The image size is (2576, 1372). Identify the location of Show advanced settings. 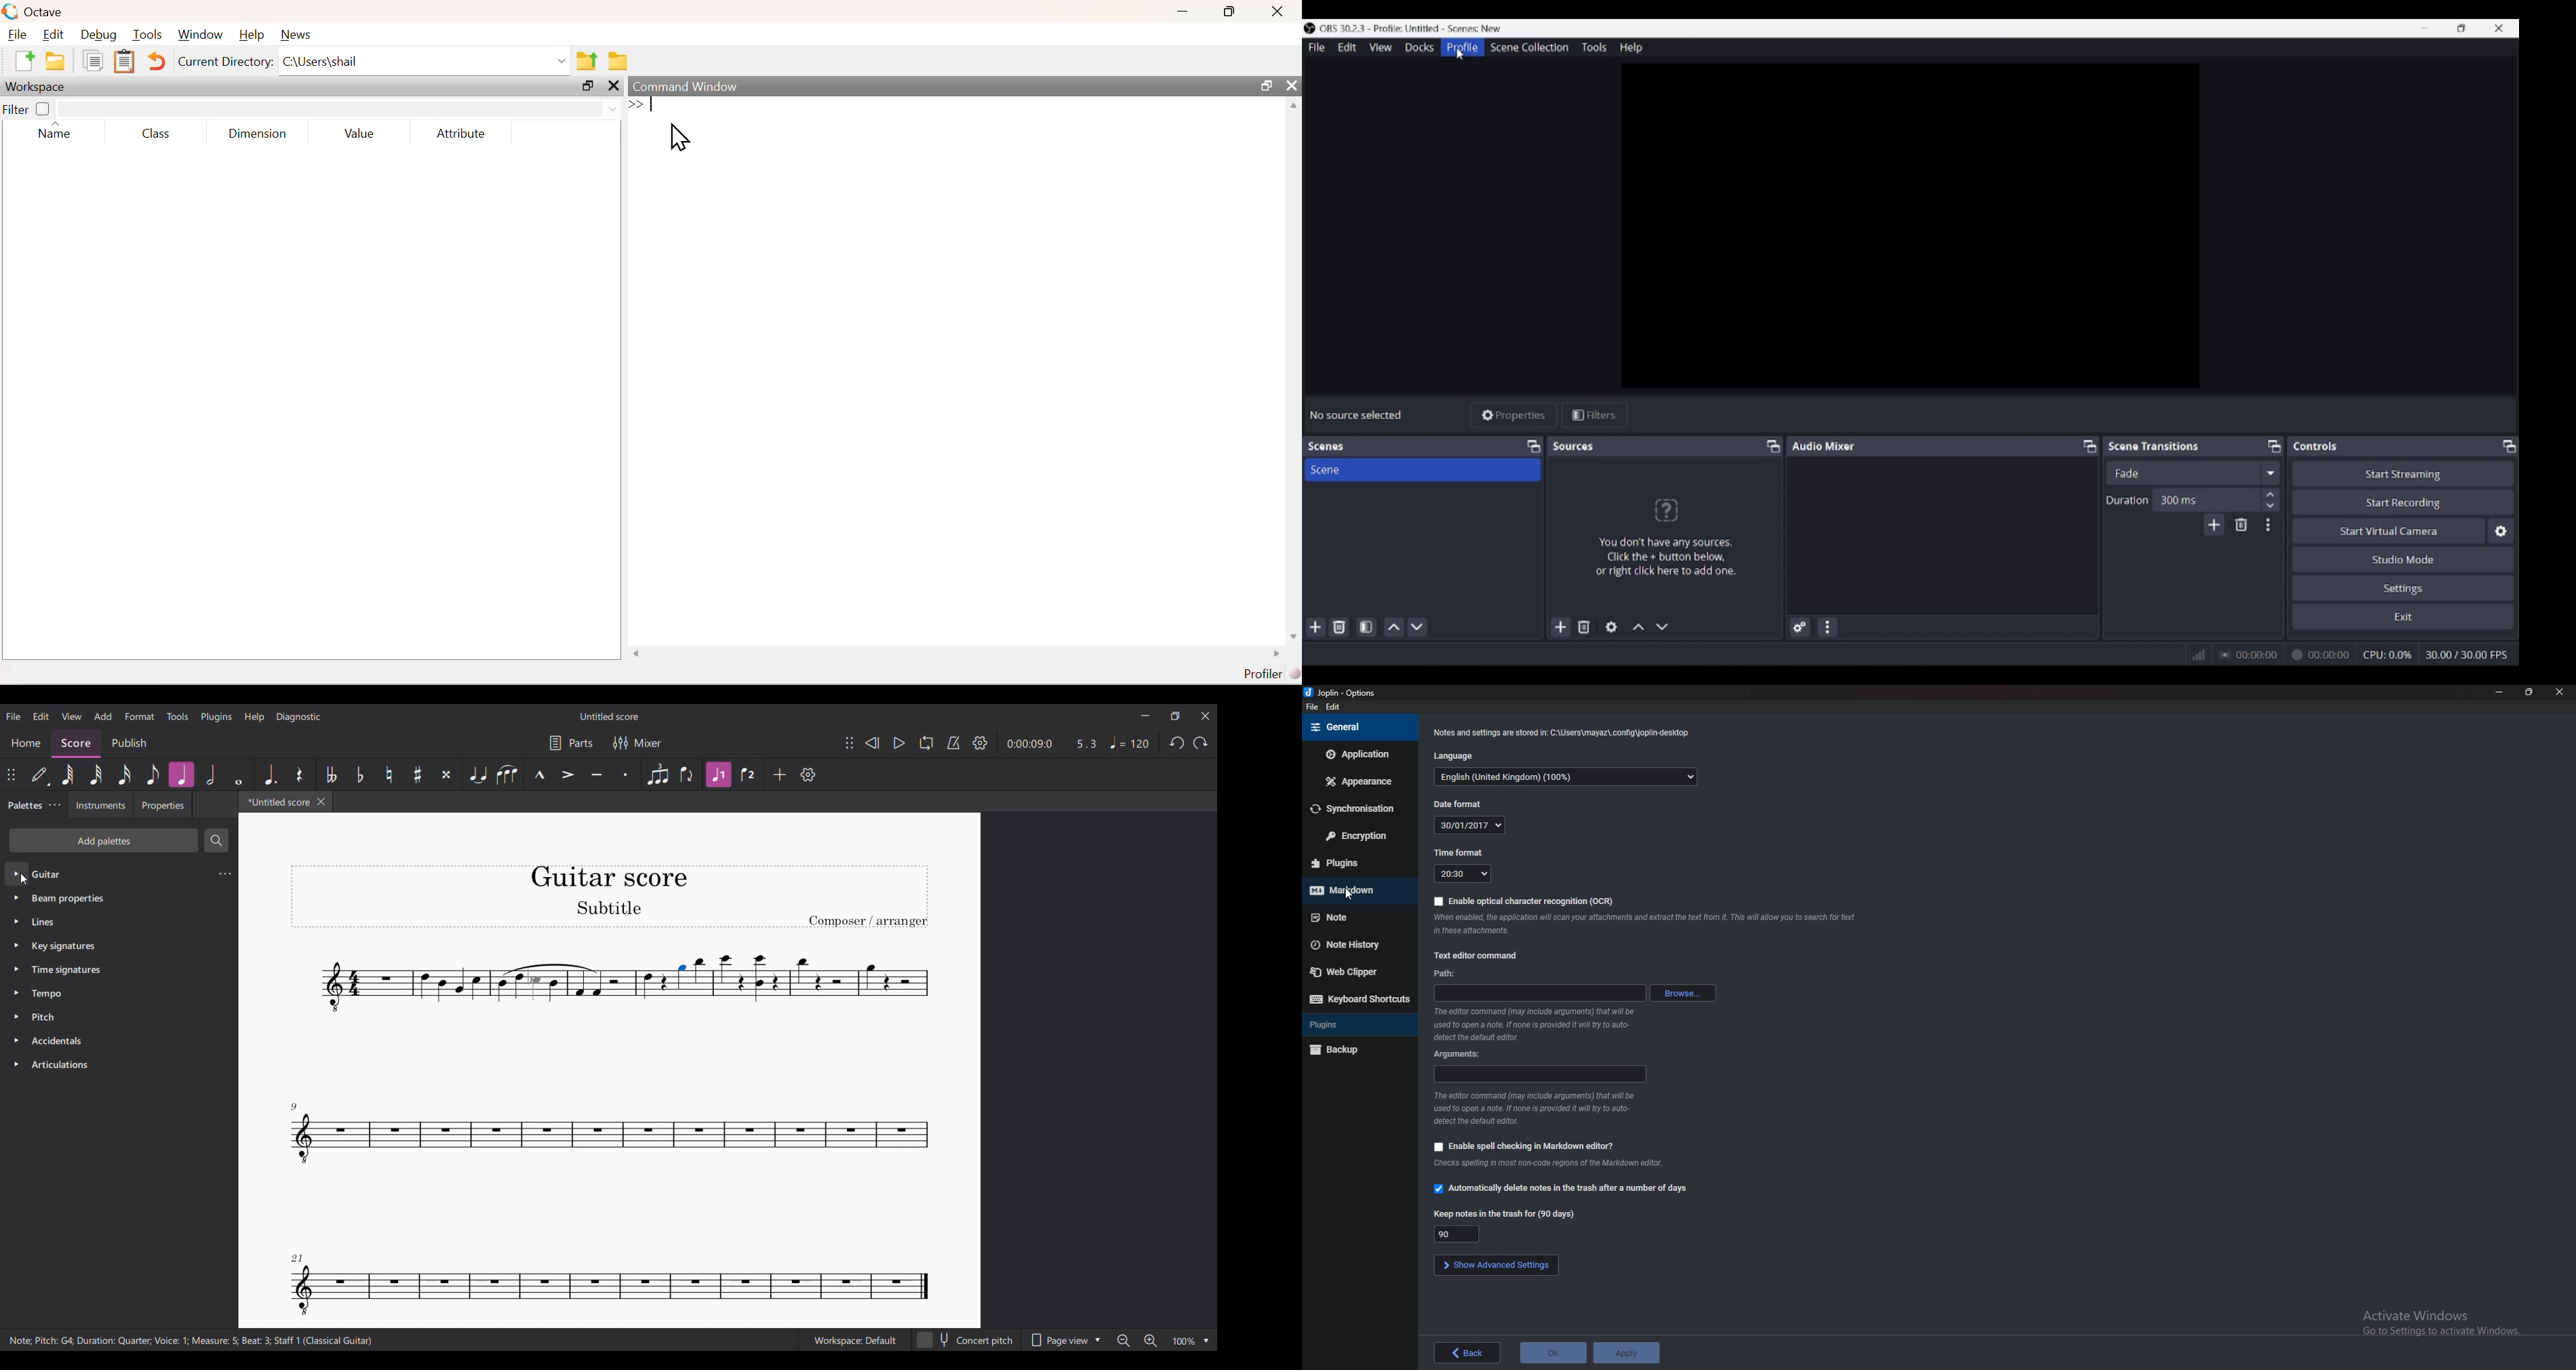
(1496, 1264).